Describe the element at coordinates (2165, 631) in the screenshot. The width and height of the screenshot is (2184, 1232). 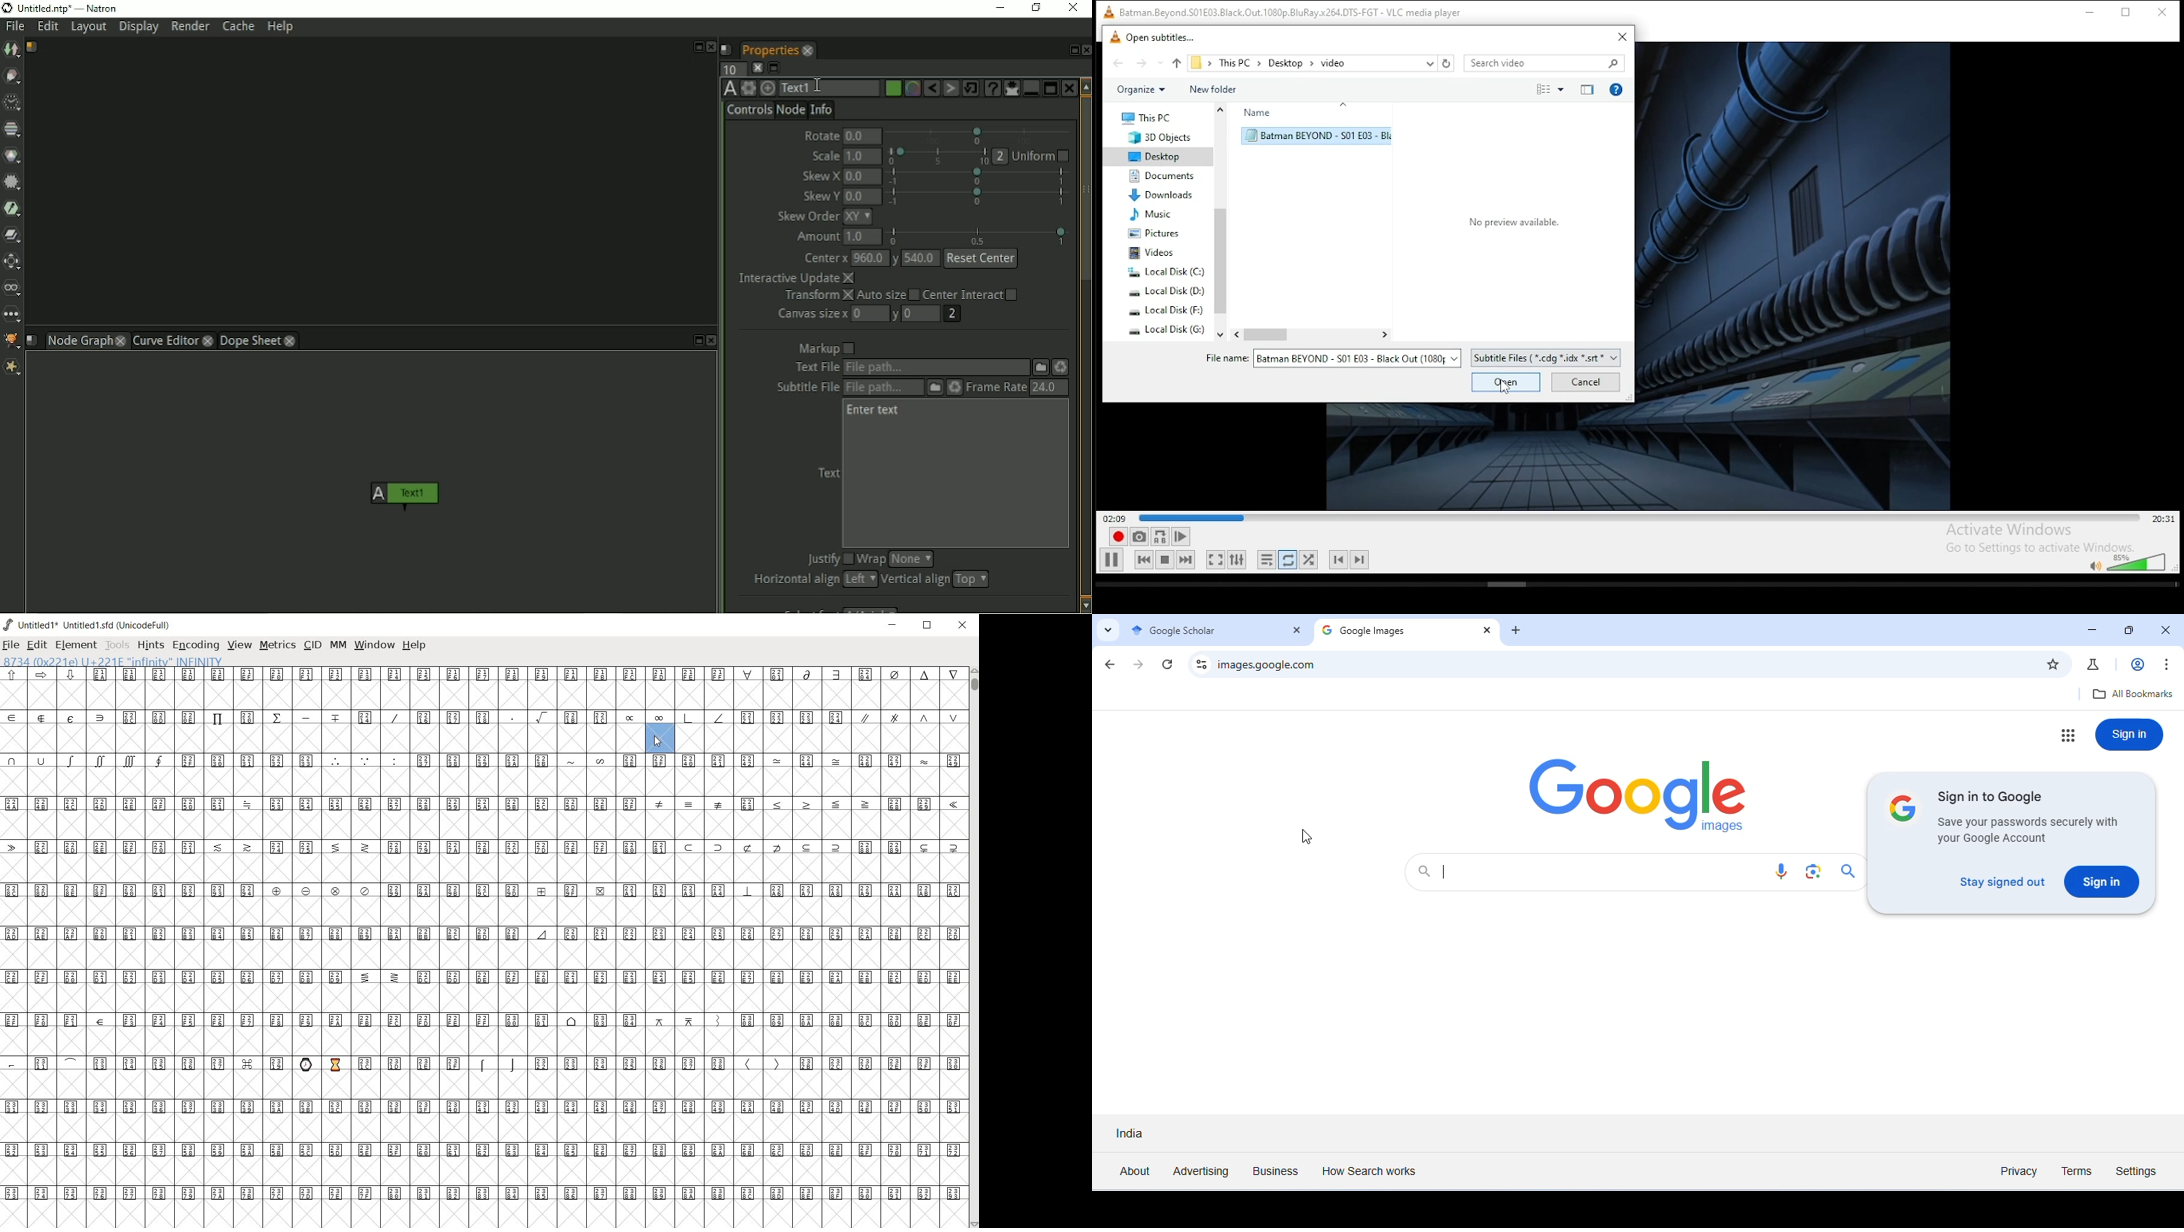
I see `close` at that location.